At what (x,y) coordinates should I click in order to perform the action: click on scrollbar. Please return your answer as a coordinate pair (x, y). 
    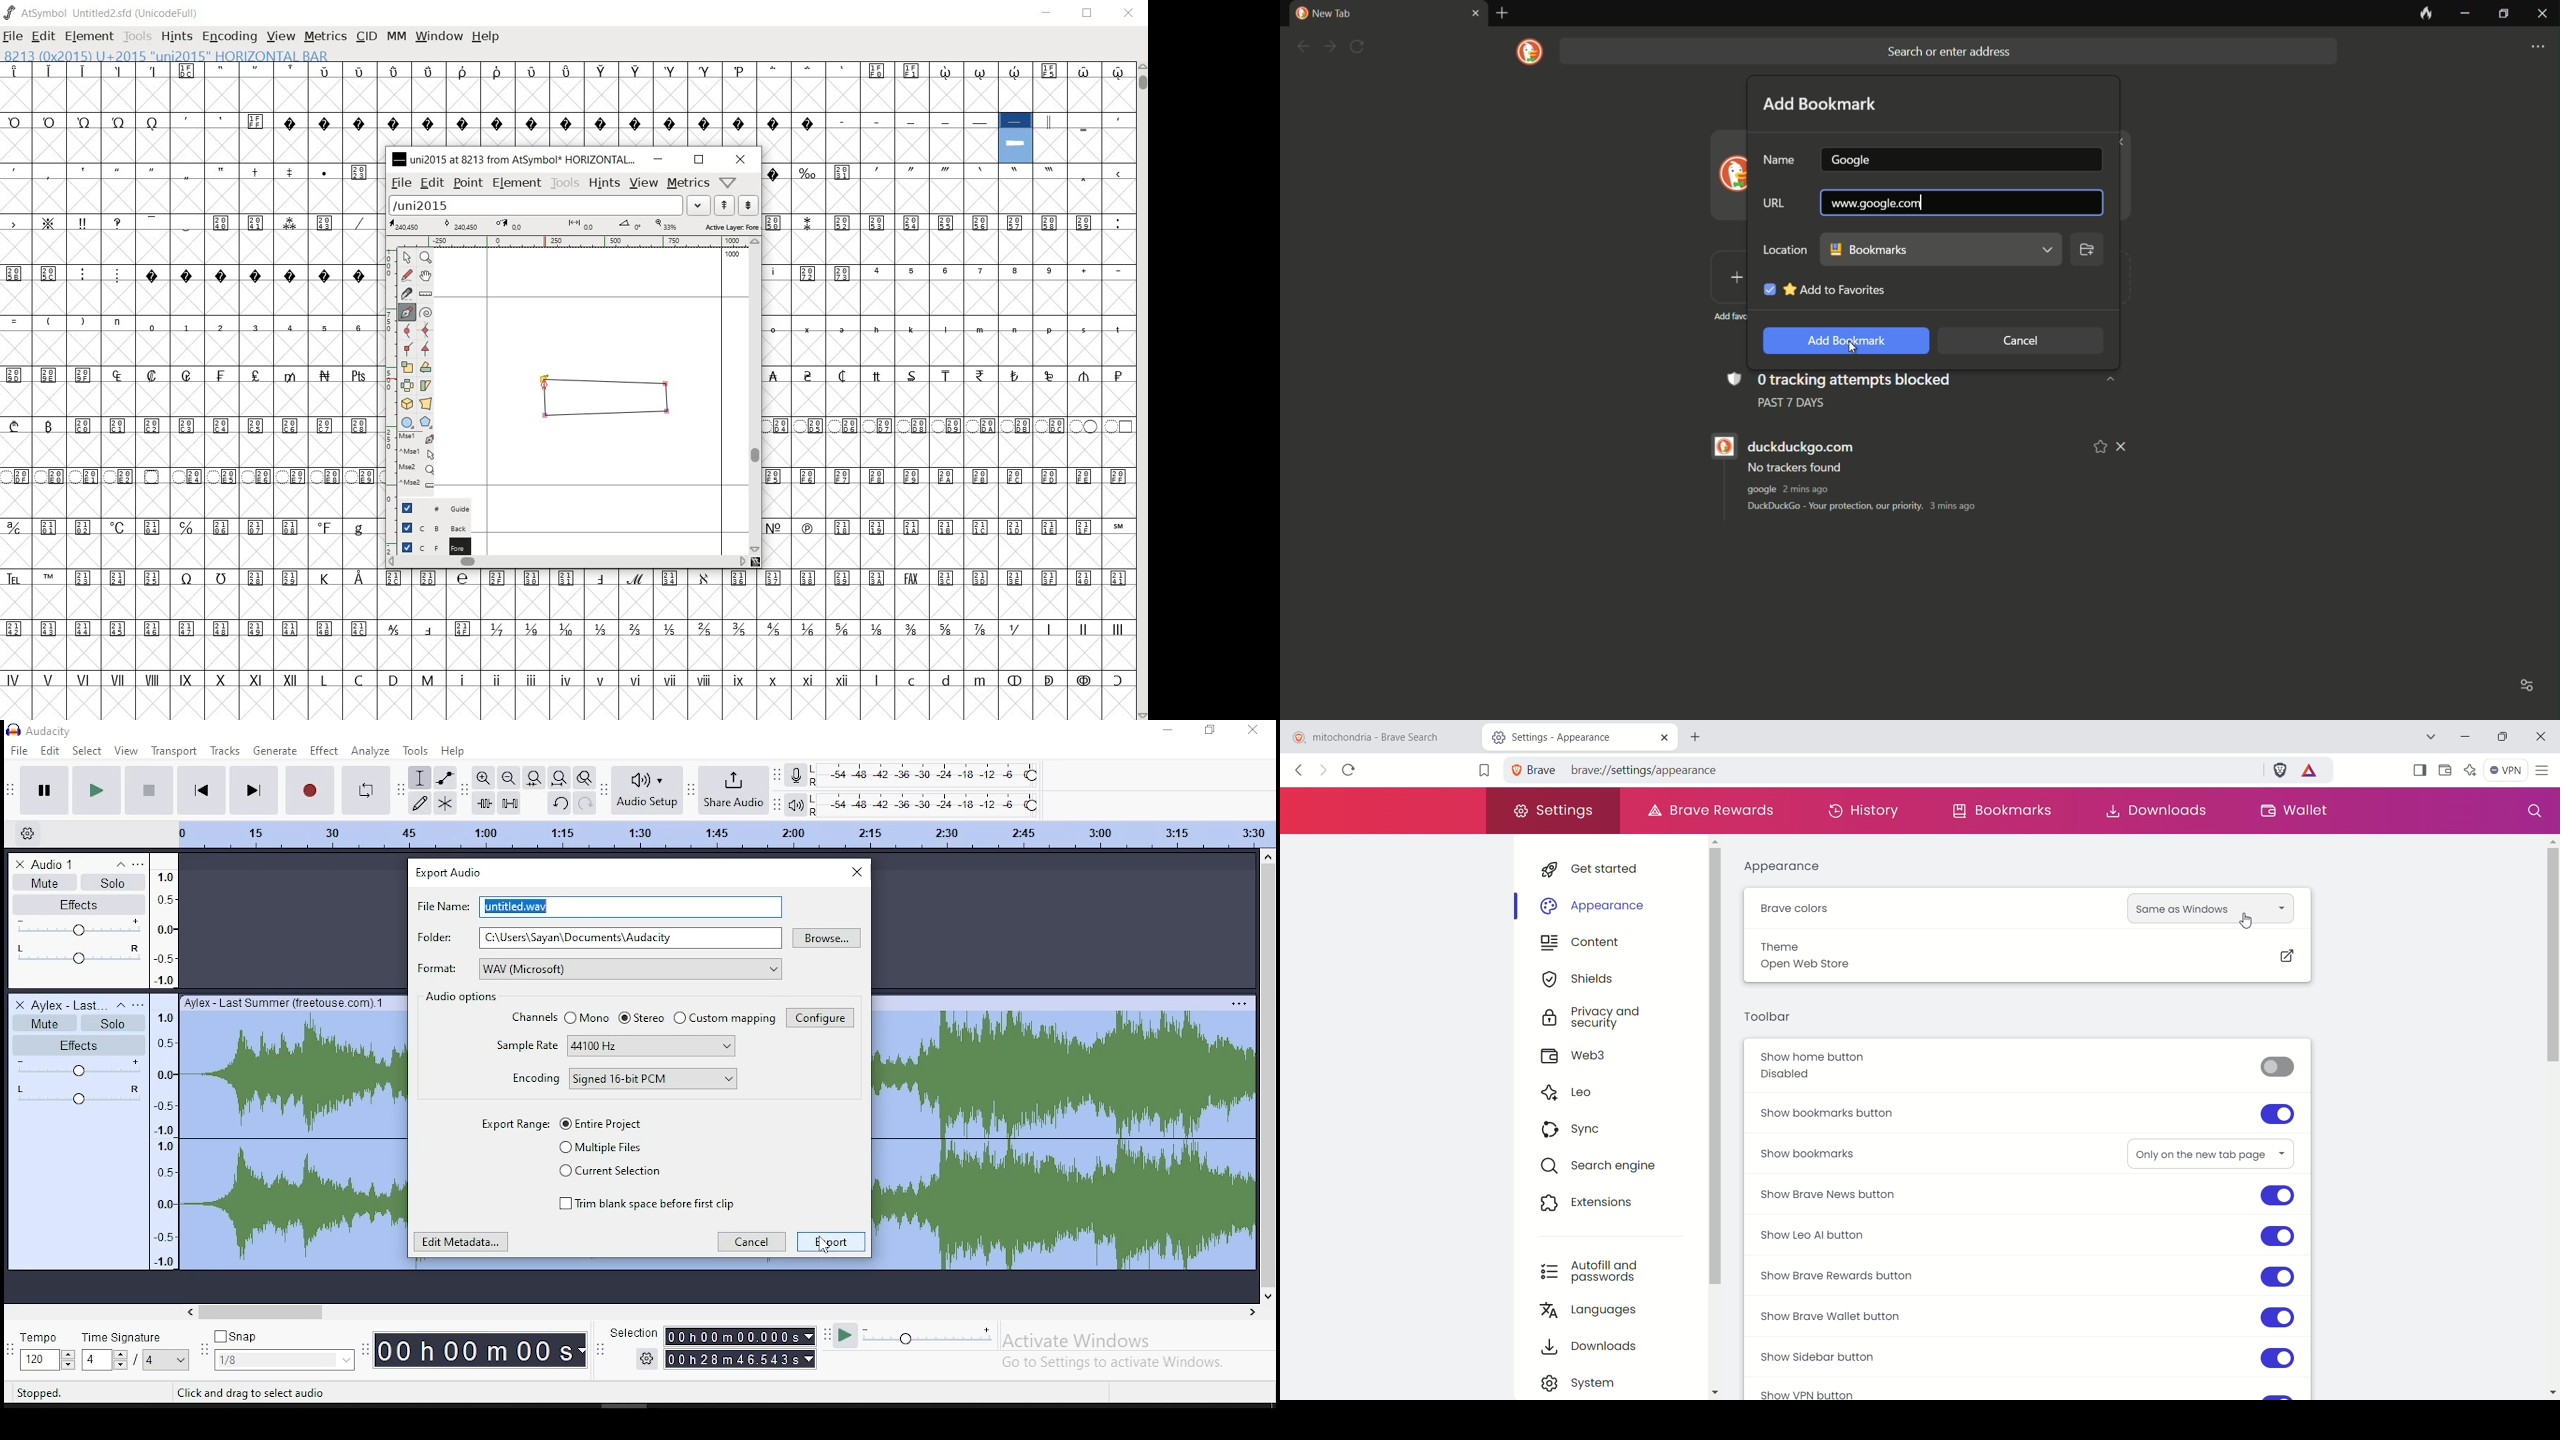
    Looking at the image, I should click on (566, 563).